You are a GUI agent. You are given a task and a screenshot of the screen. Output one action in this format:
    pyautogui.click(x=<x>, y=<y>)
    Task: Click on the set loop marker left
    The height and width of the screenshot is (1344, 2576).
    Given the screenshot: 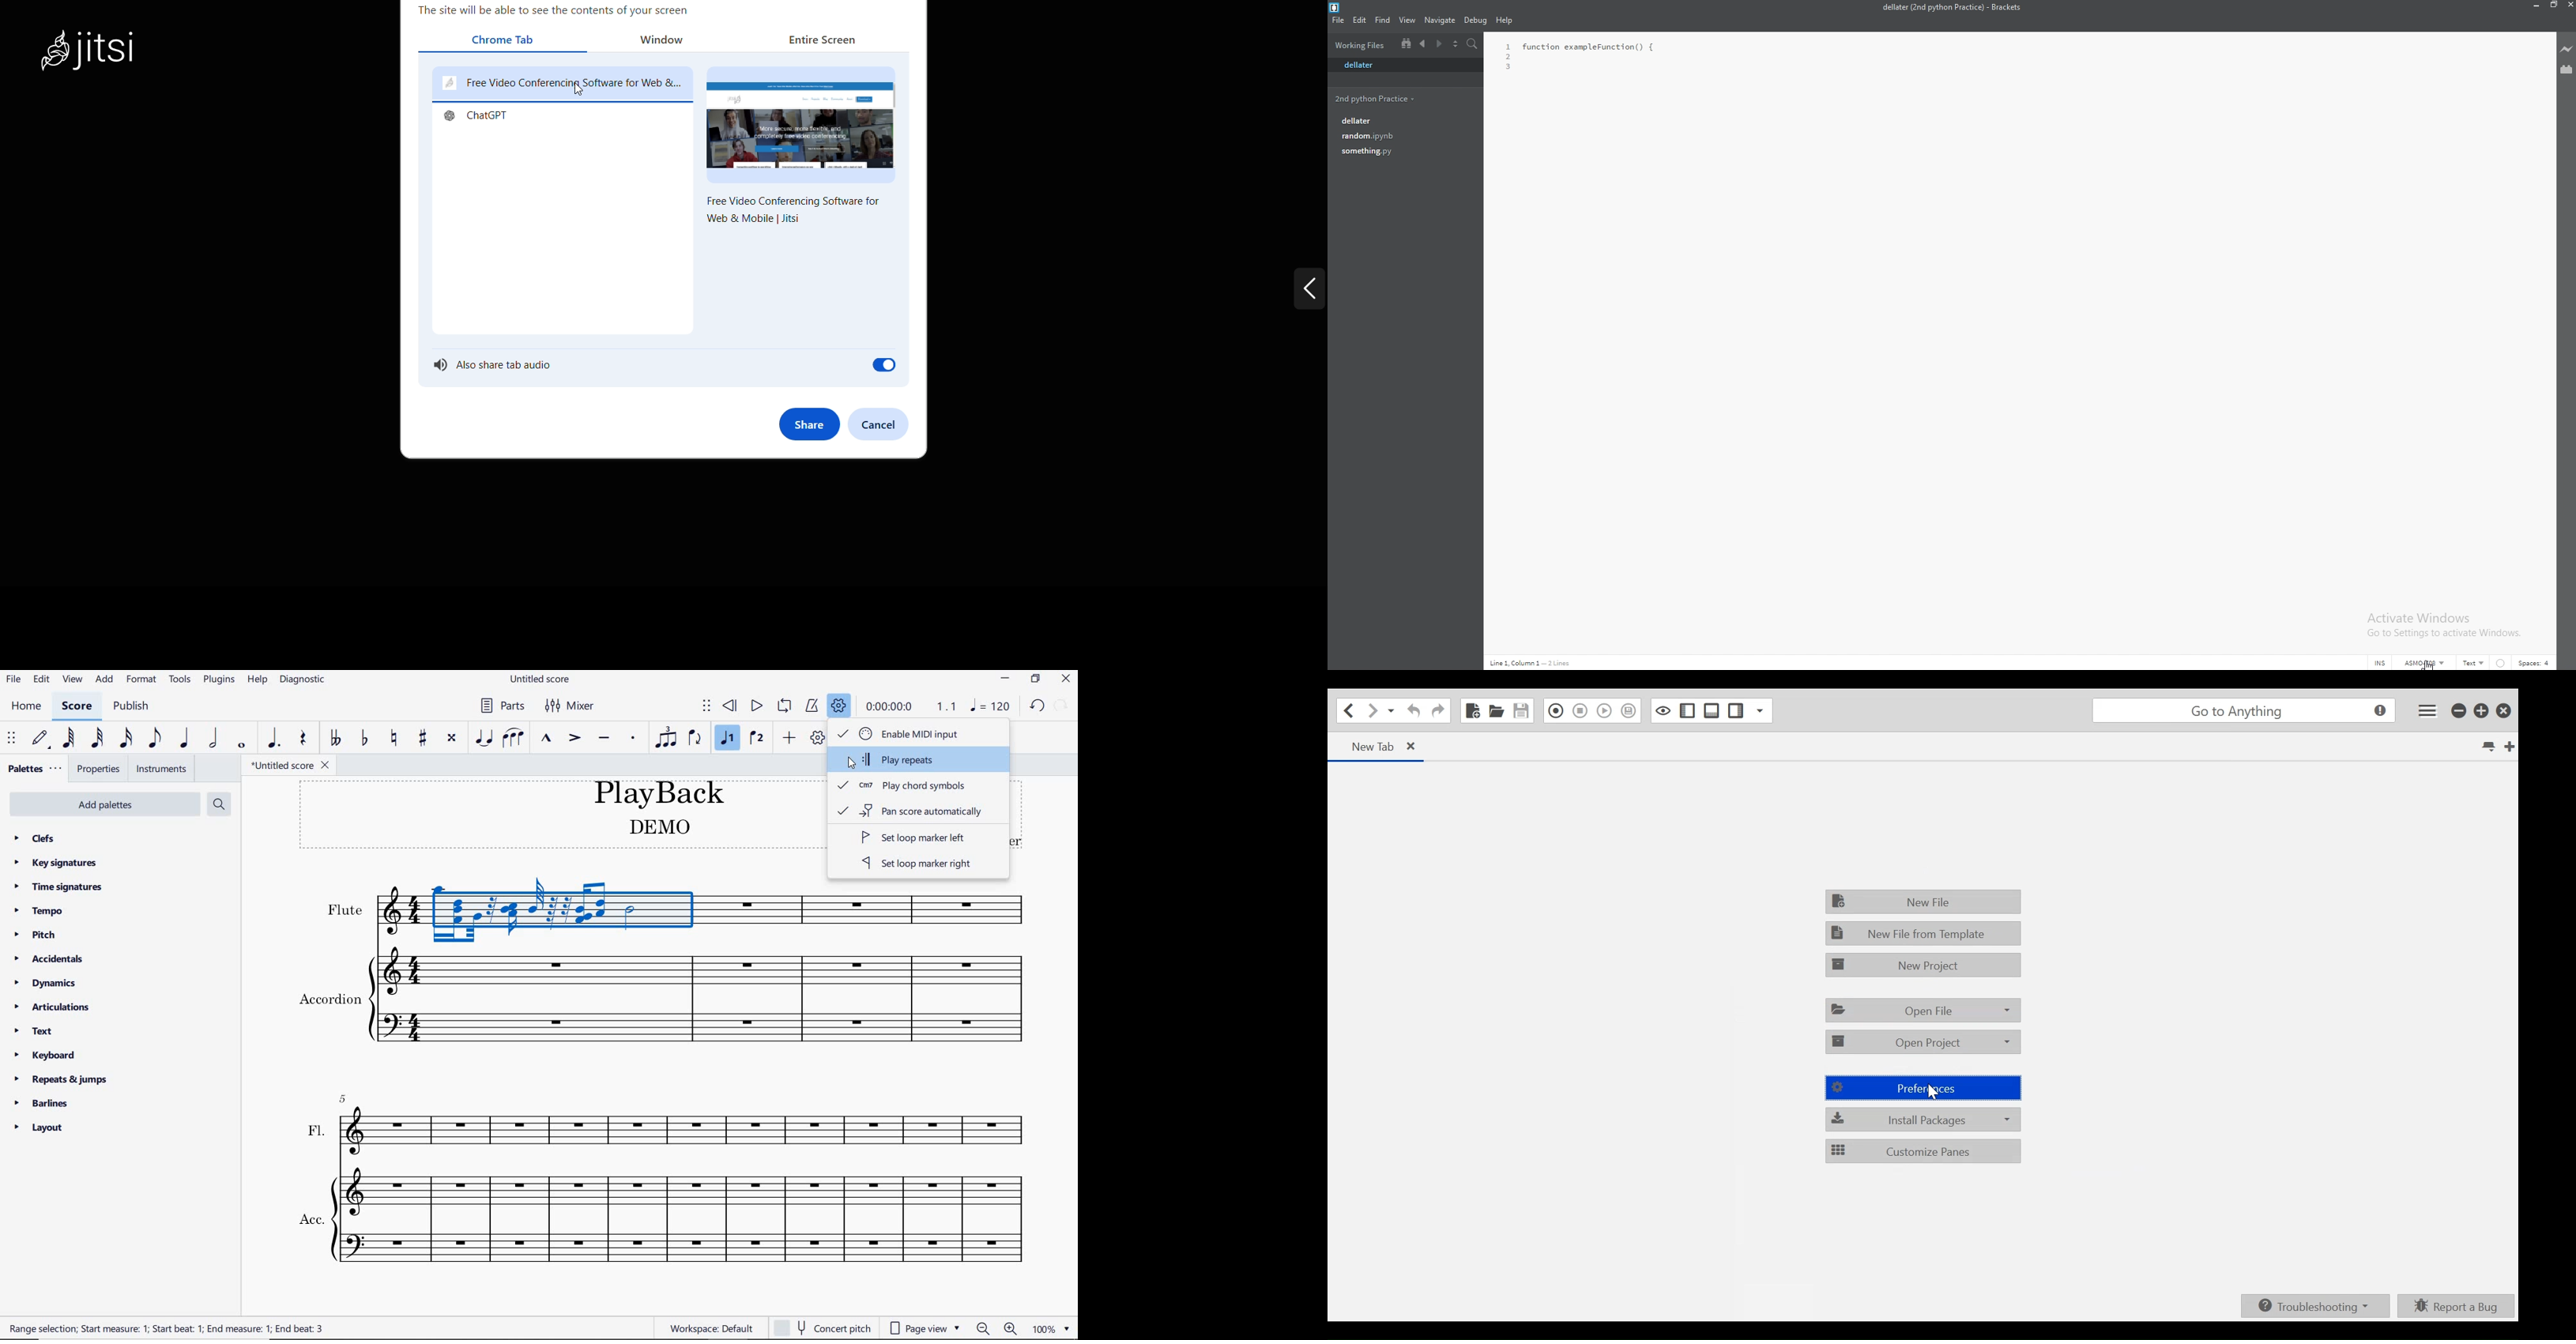 What is the action you would take?
    pyautogui.click(x=918, y=837)
    